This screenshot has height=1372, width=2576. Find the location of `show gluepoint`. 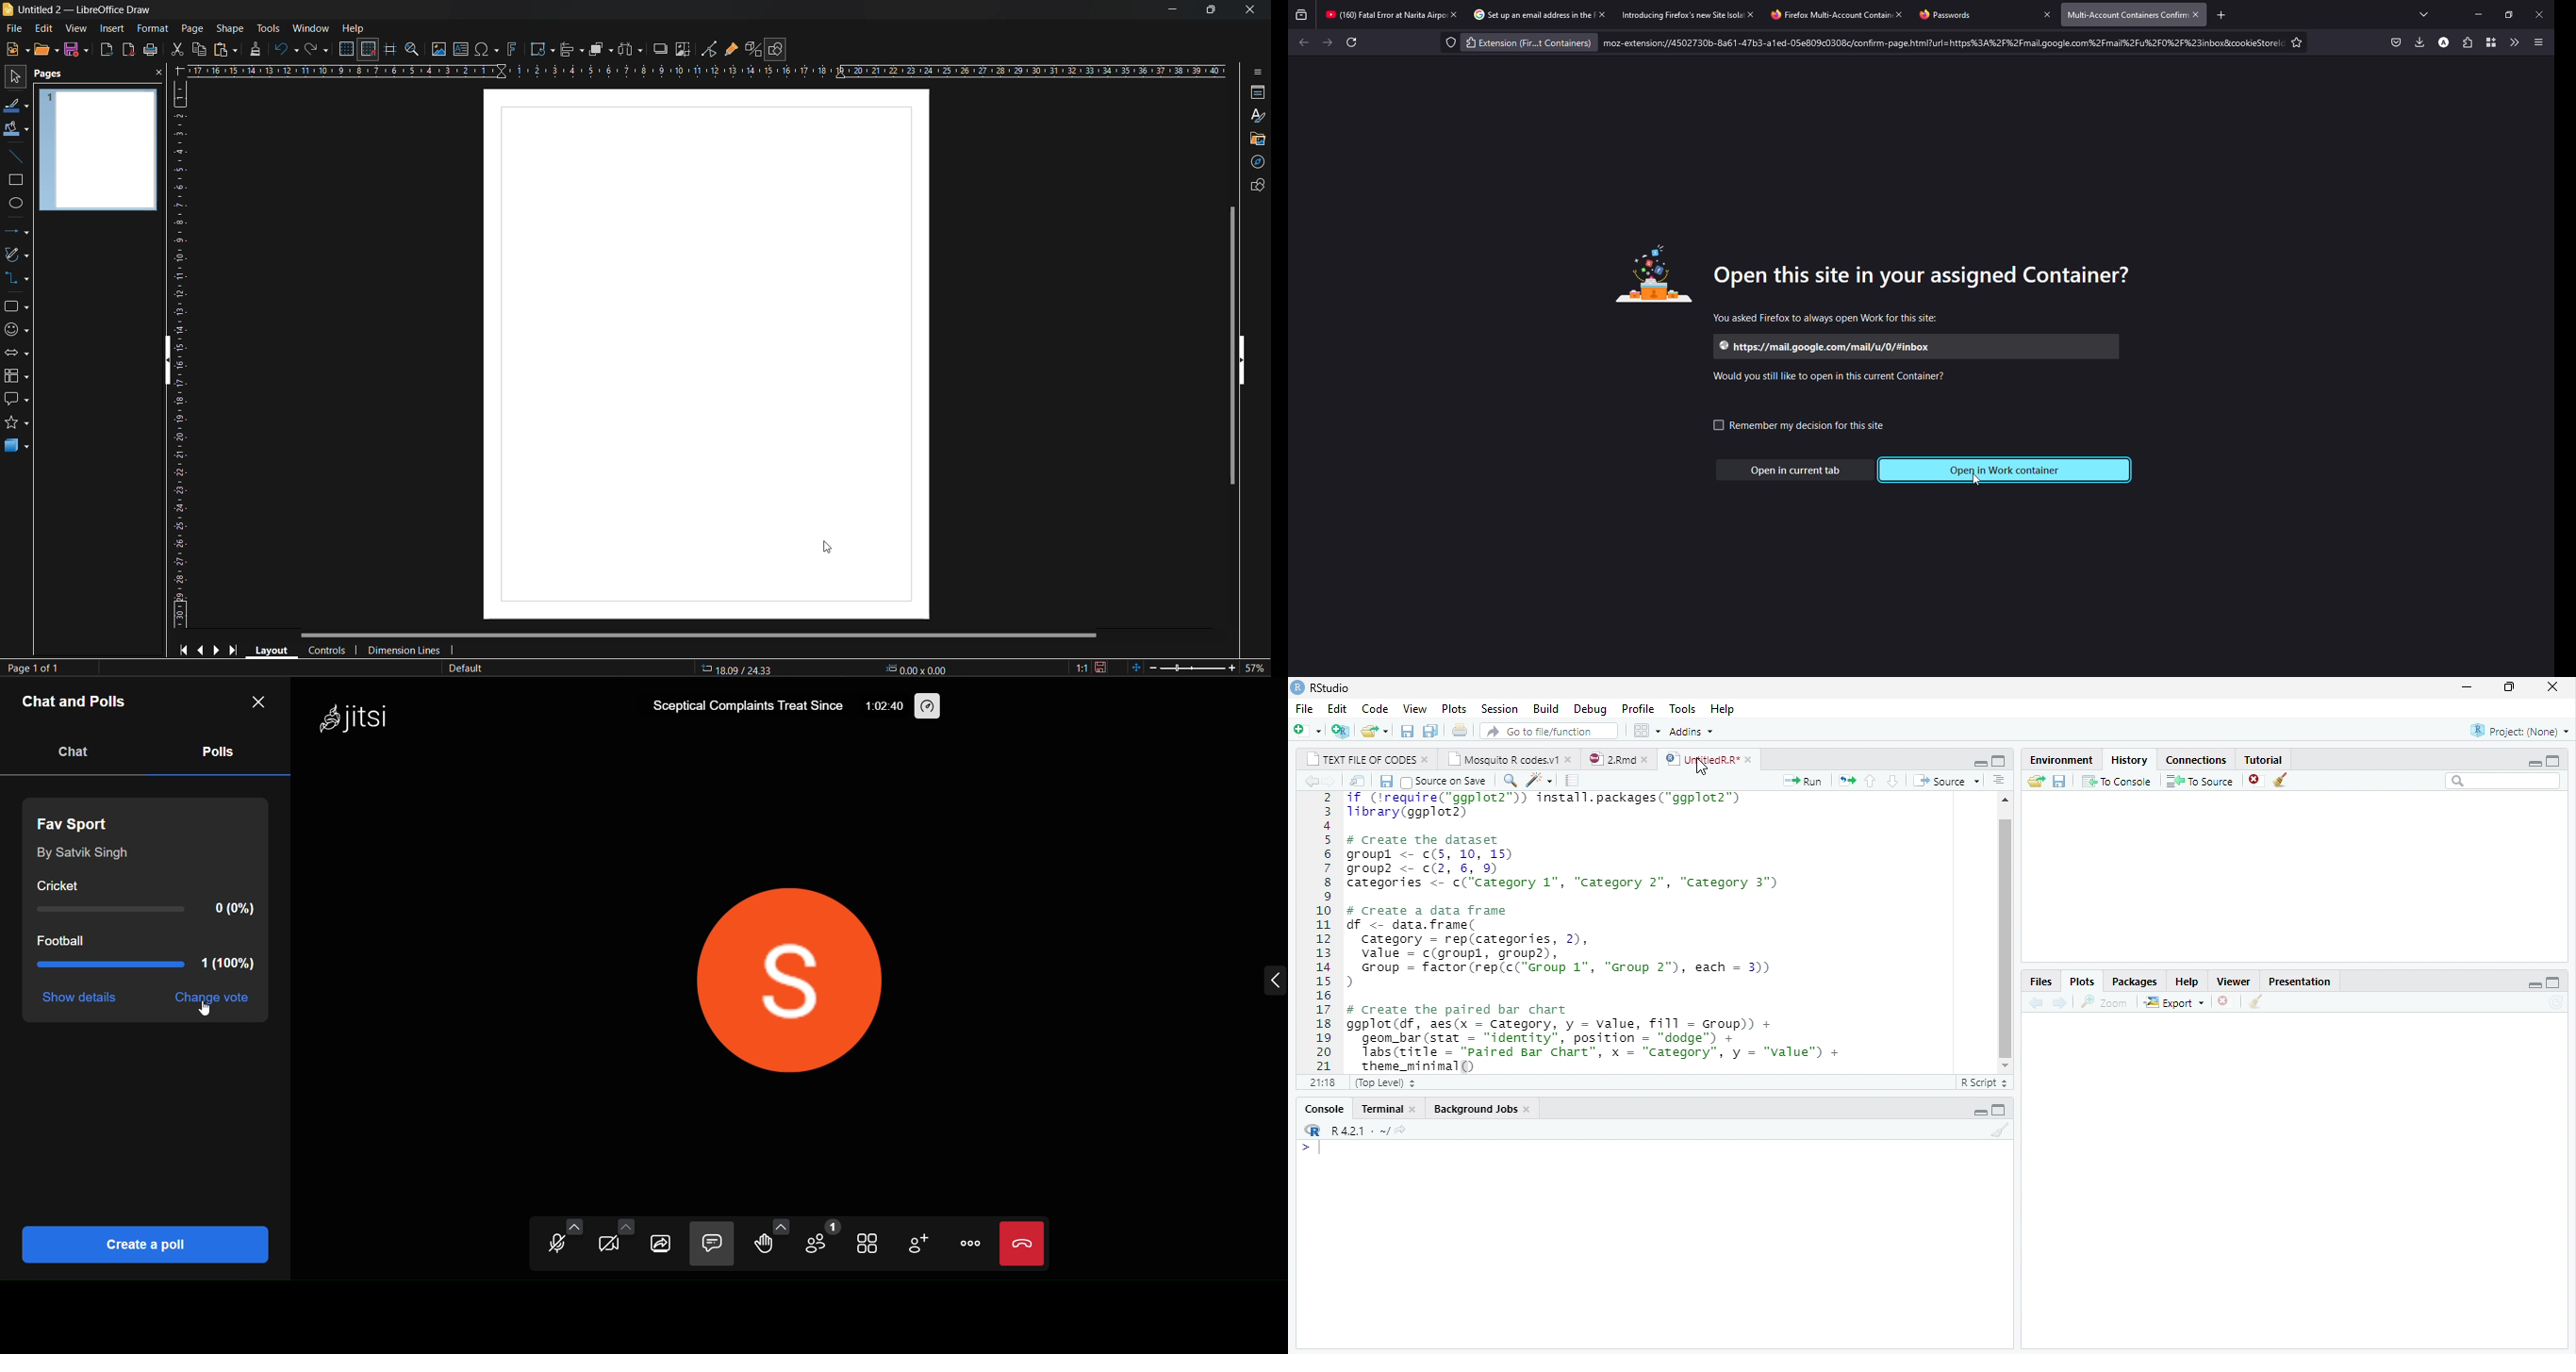

show gluepoint is located at coordinates (731, 51).